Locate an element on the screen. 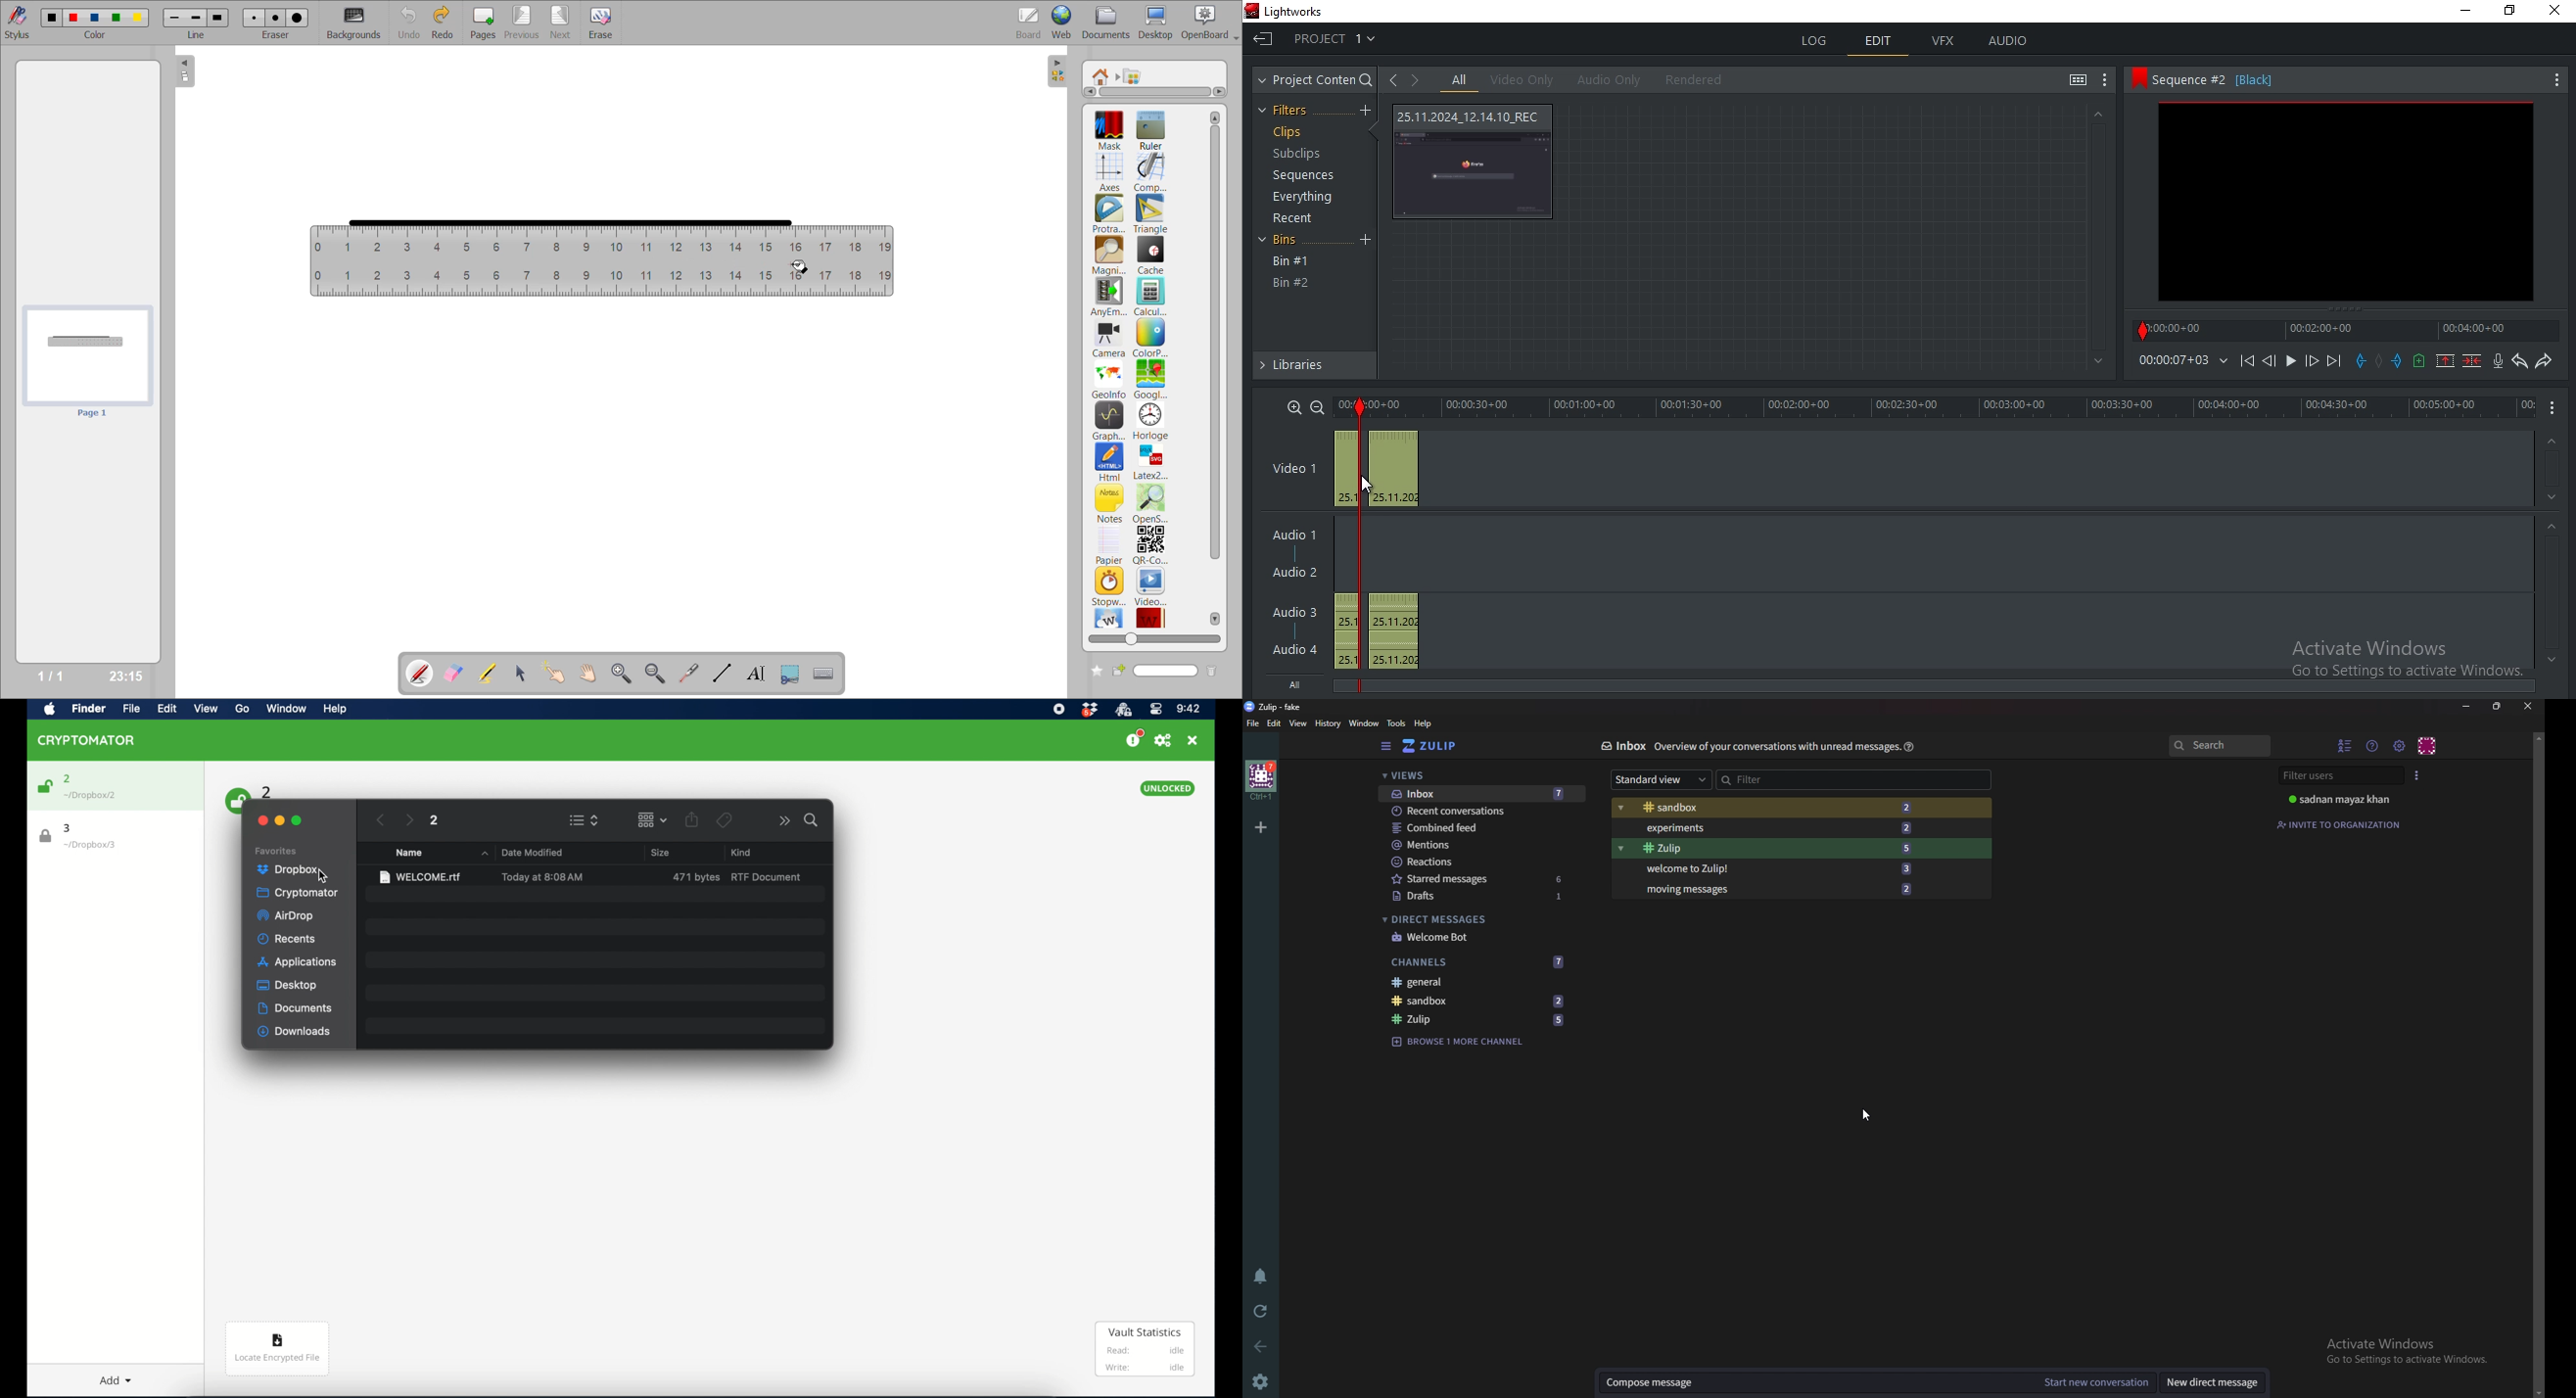 This screenshot has width=2576, height=1400. Mentions is located at coordinates (1483, 846).